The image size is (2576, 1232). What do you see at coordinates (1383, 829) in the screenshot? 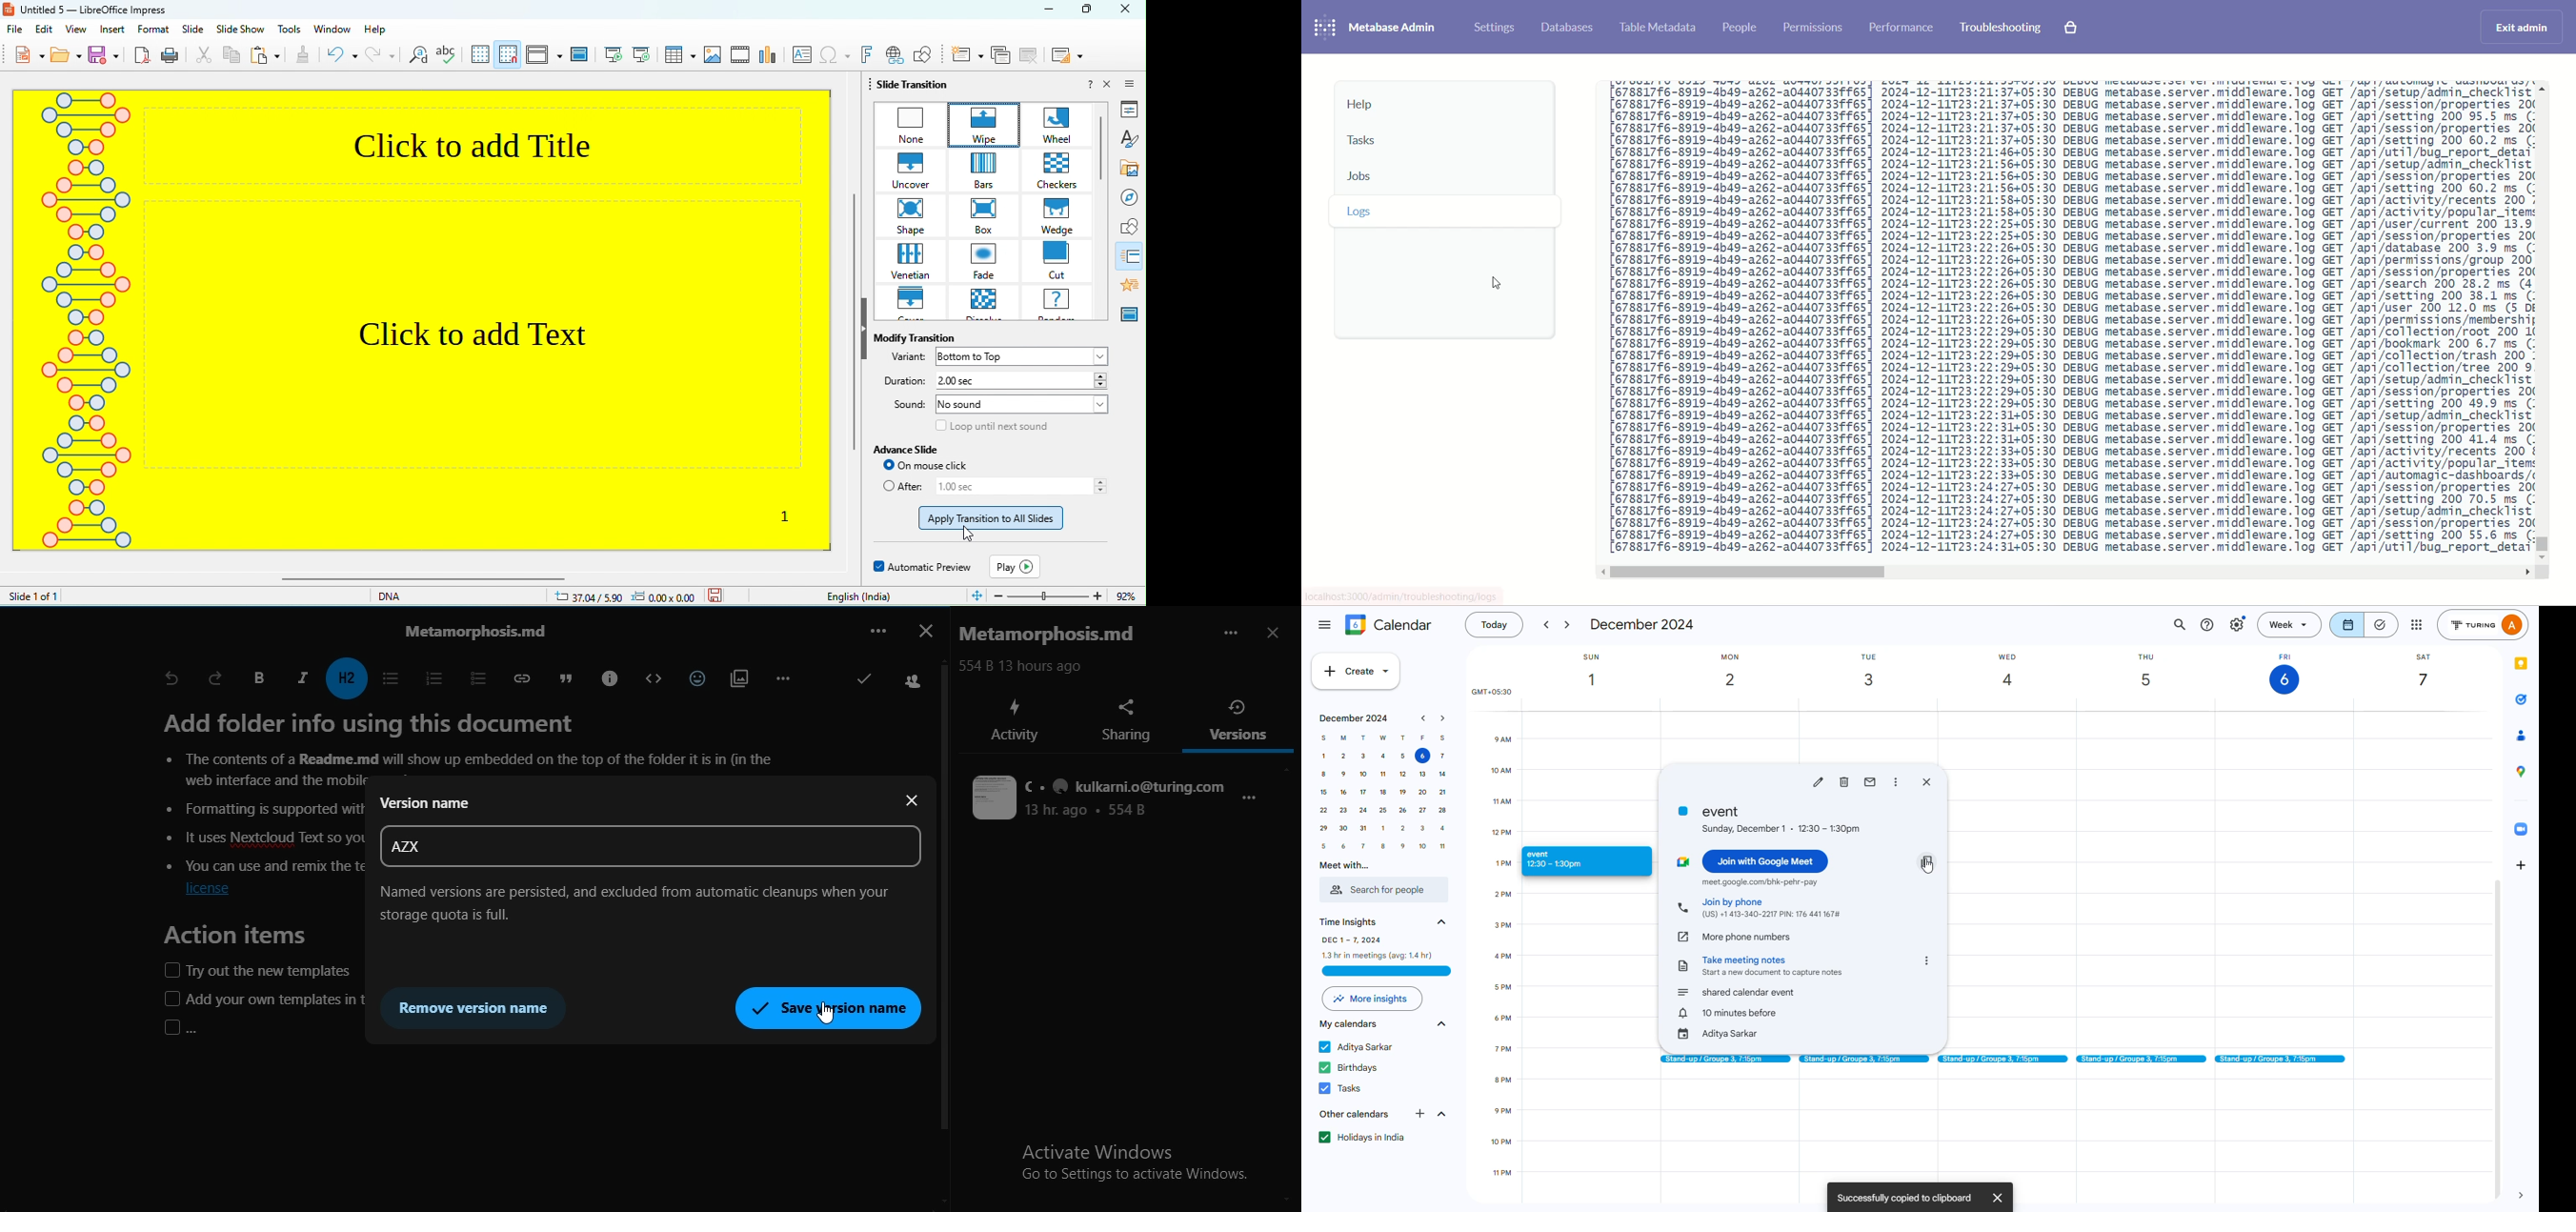
I see `1` at bounding box center [1383, 829].